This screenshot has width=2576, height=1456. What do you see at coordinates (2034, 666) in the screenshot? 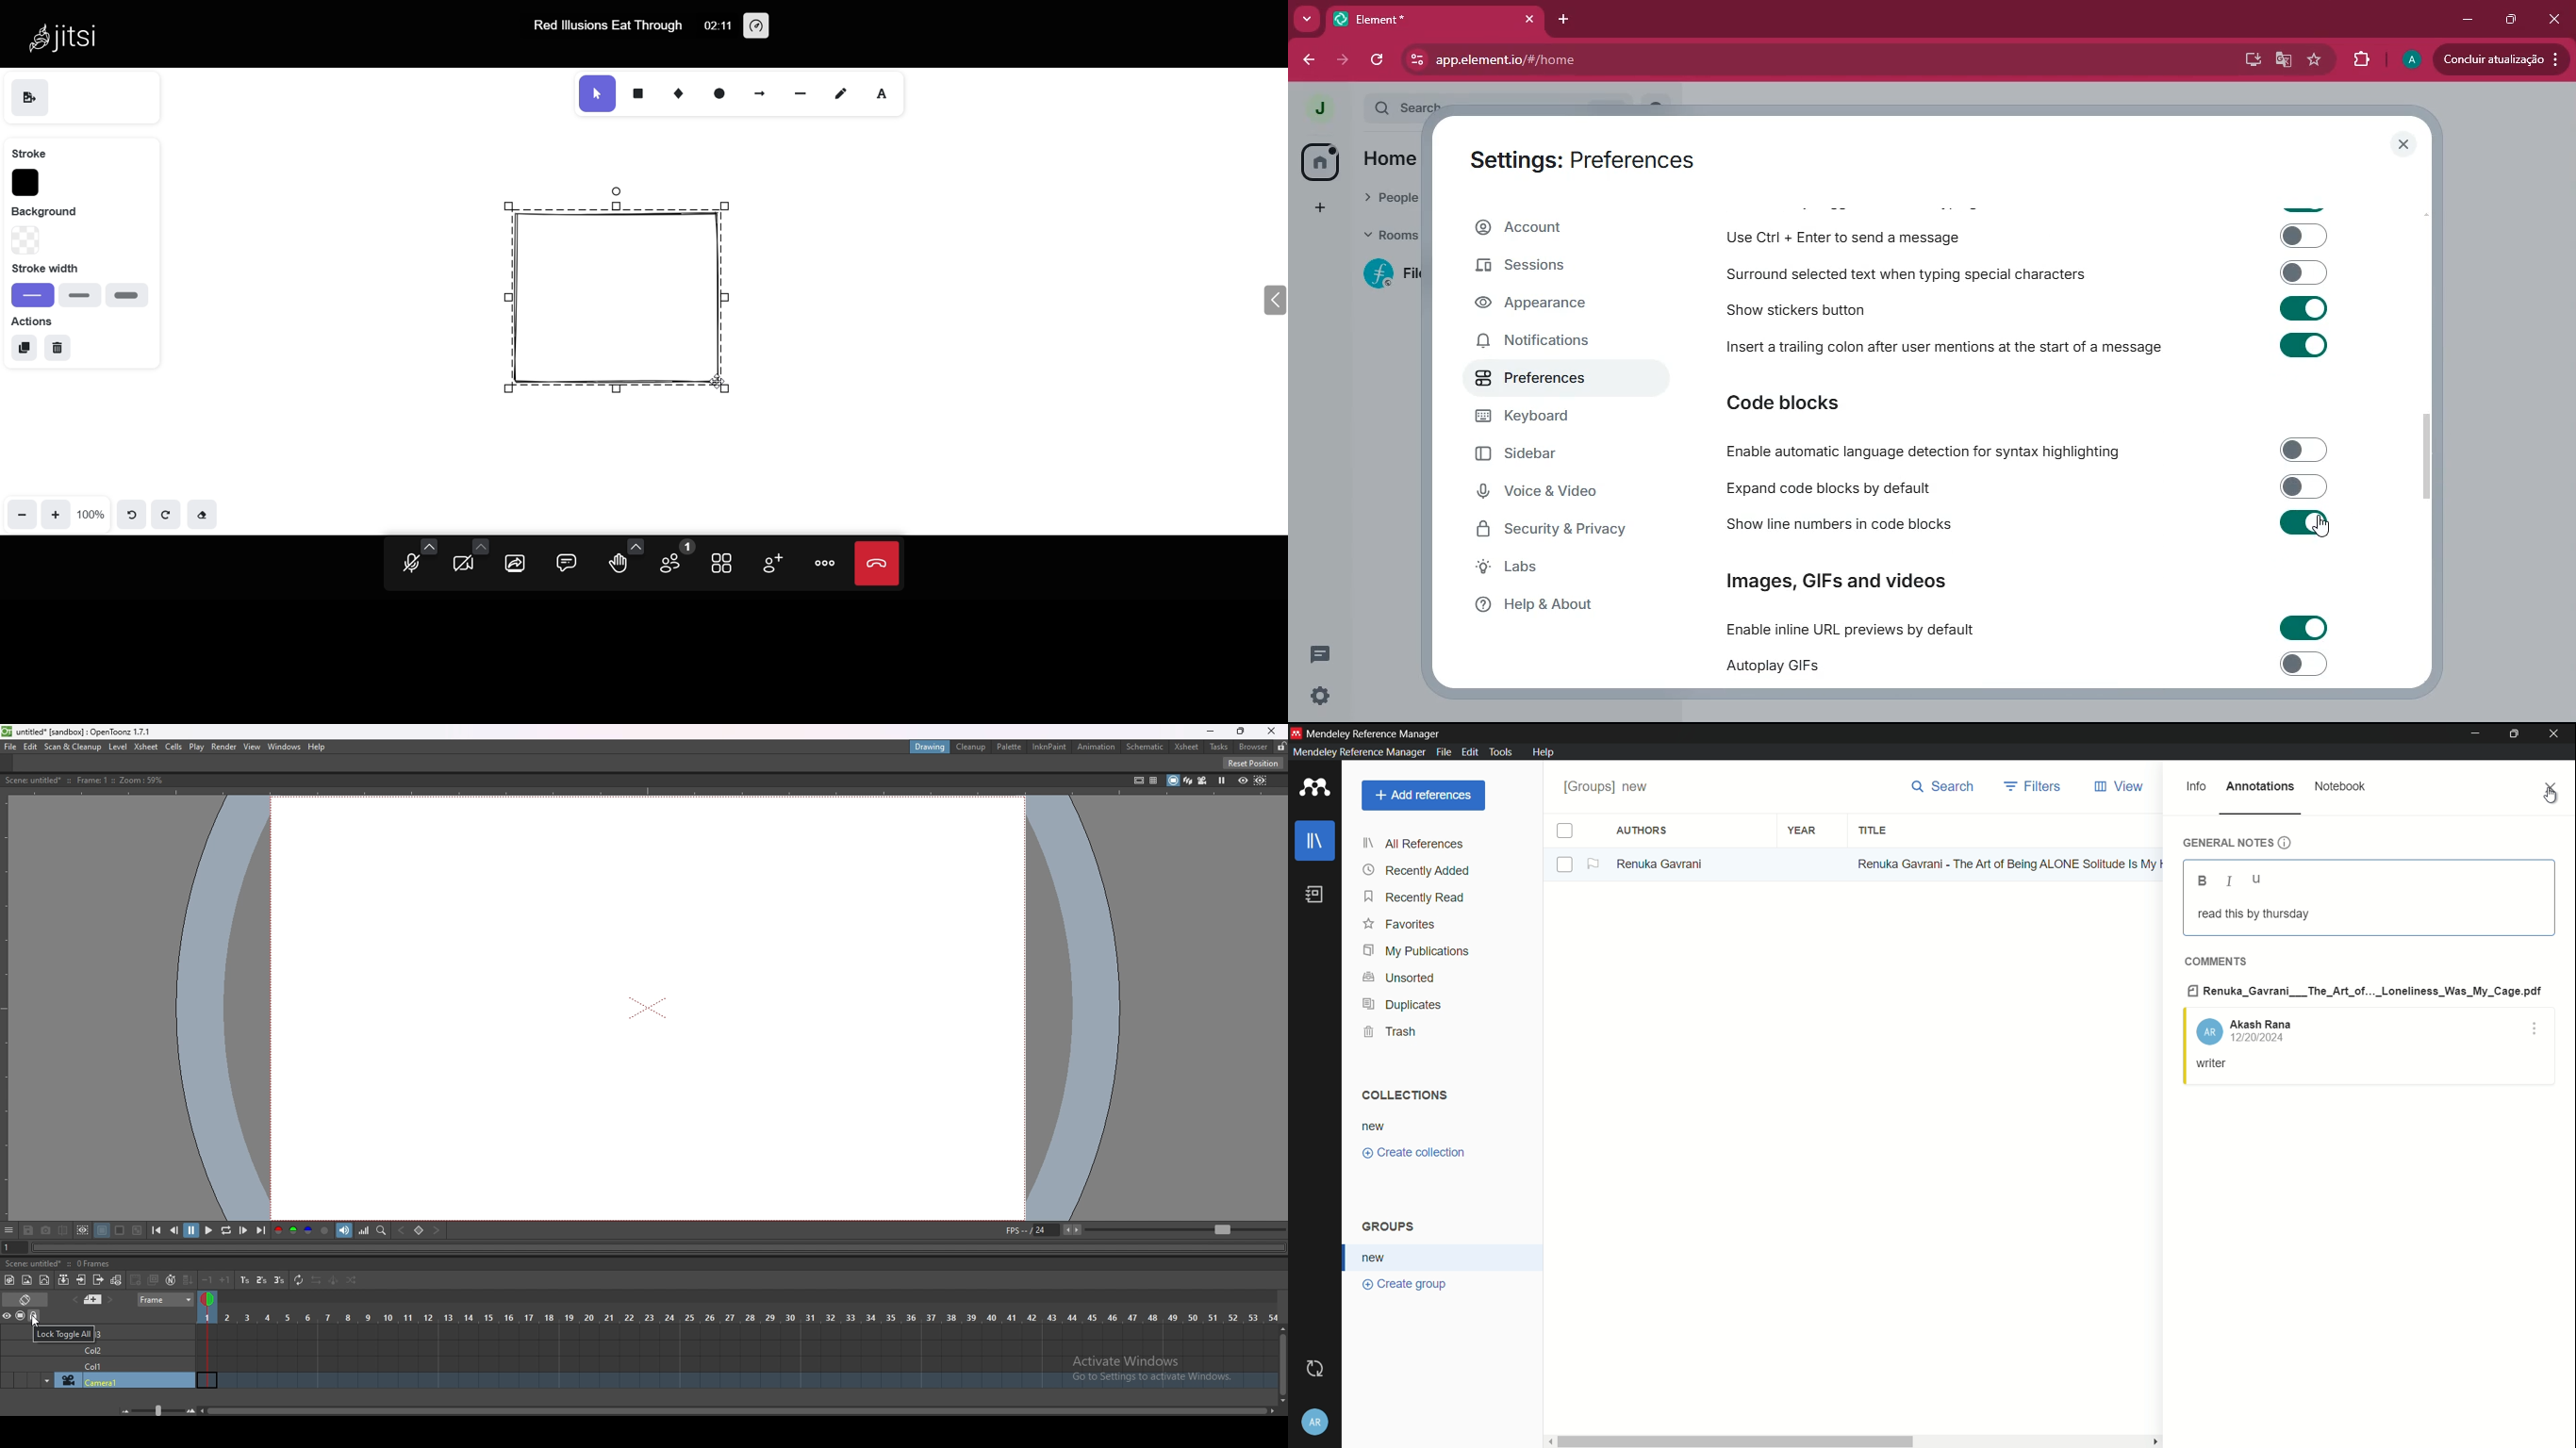
I see `Autoplay GIFs` at bounding box center [2034, 666].